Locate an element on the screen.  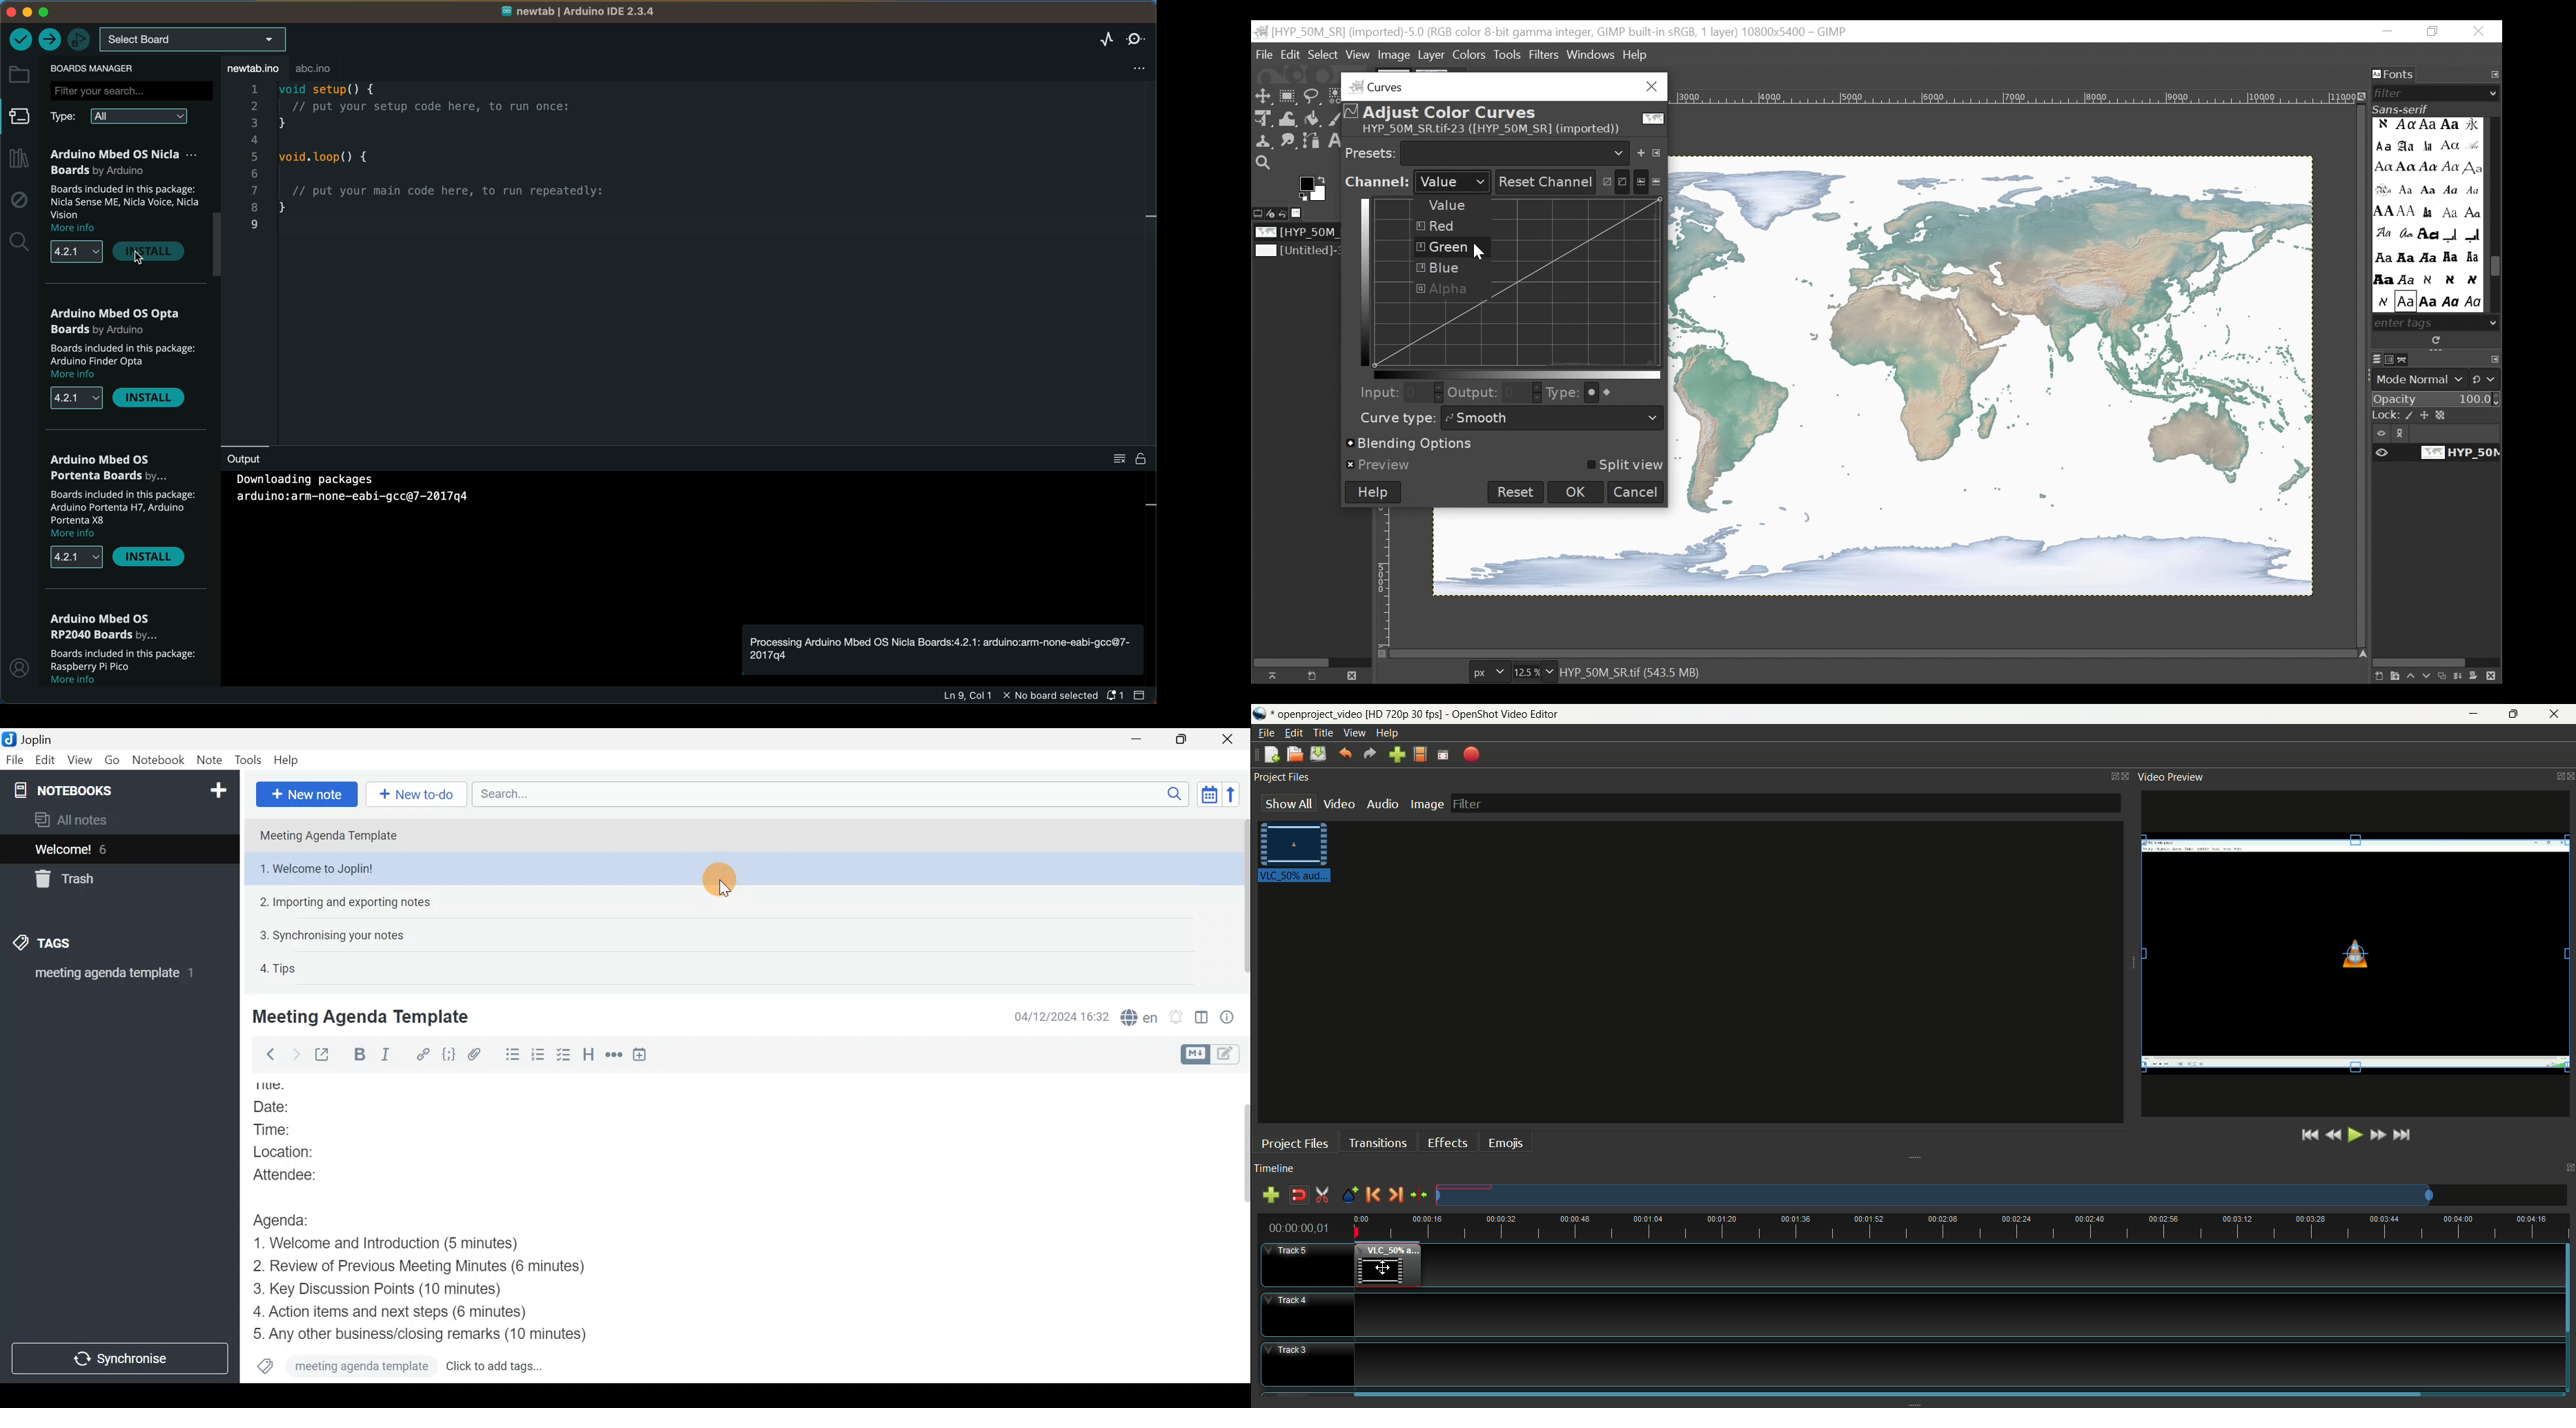
video clip is located at coordinates (1390, 1267).